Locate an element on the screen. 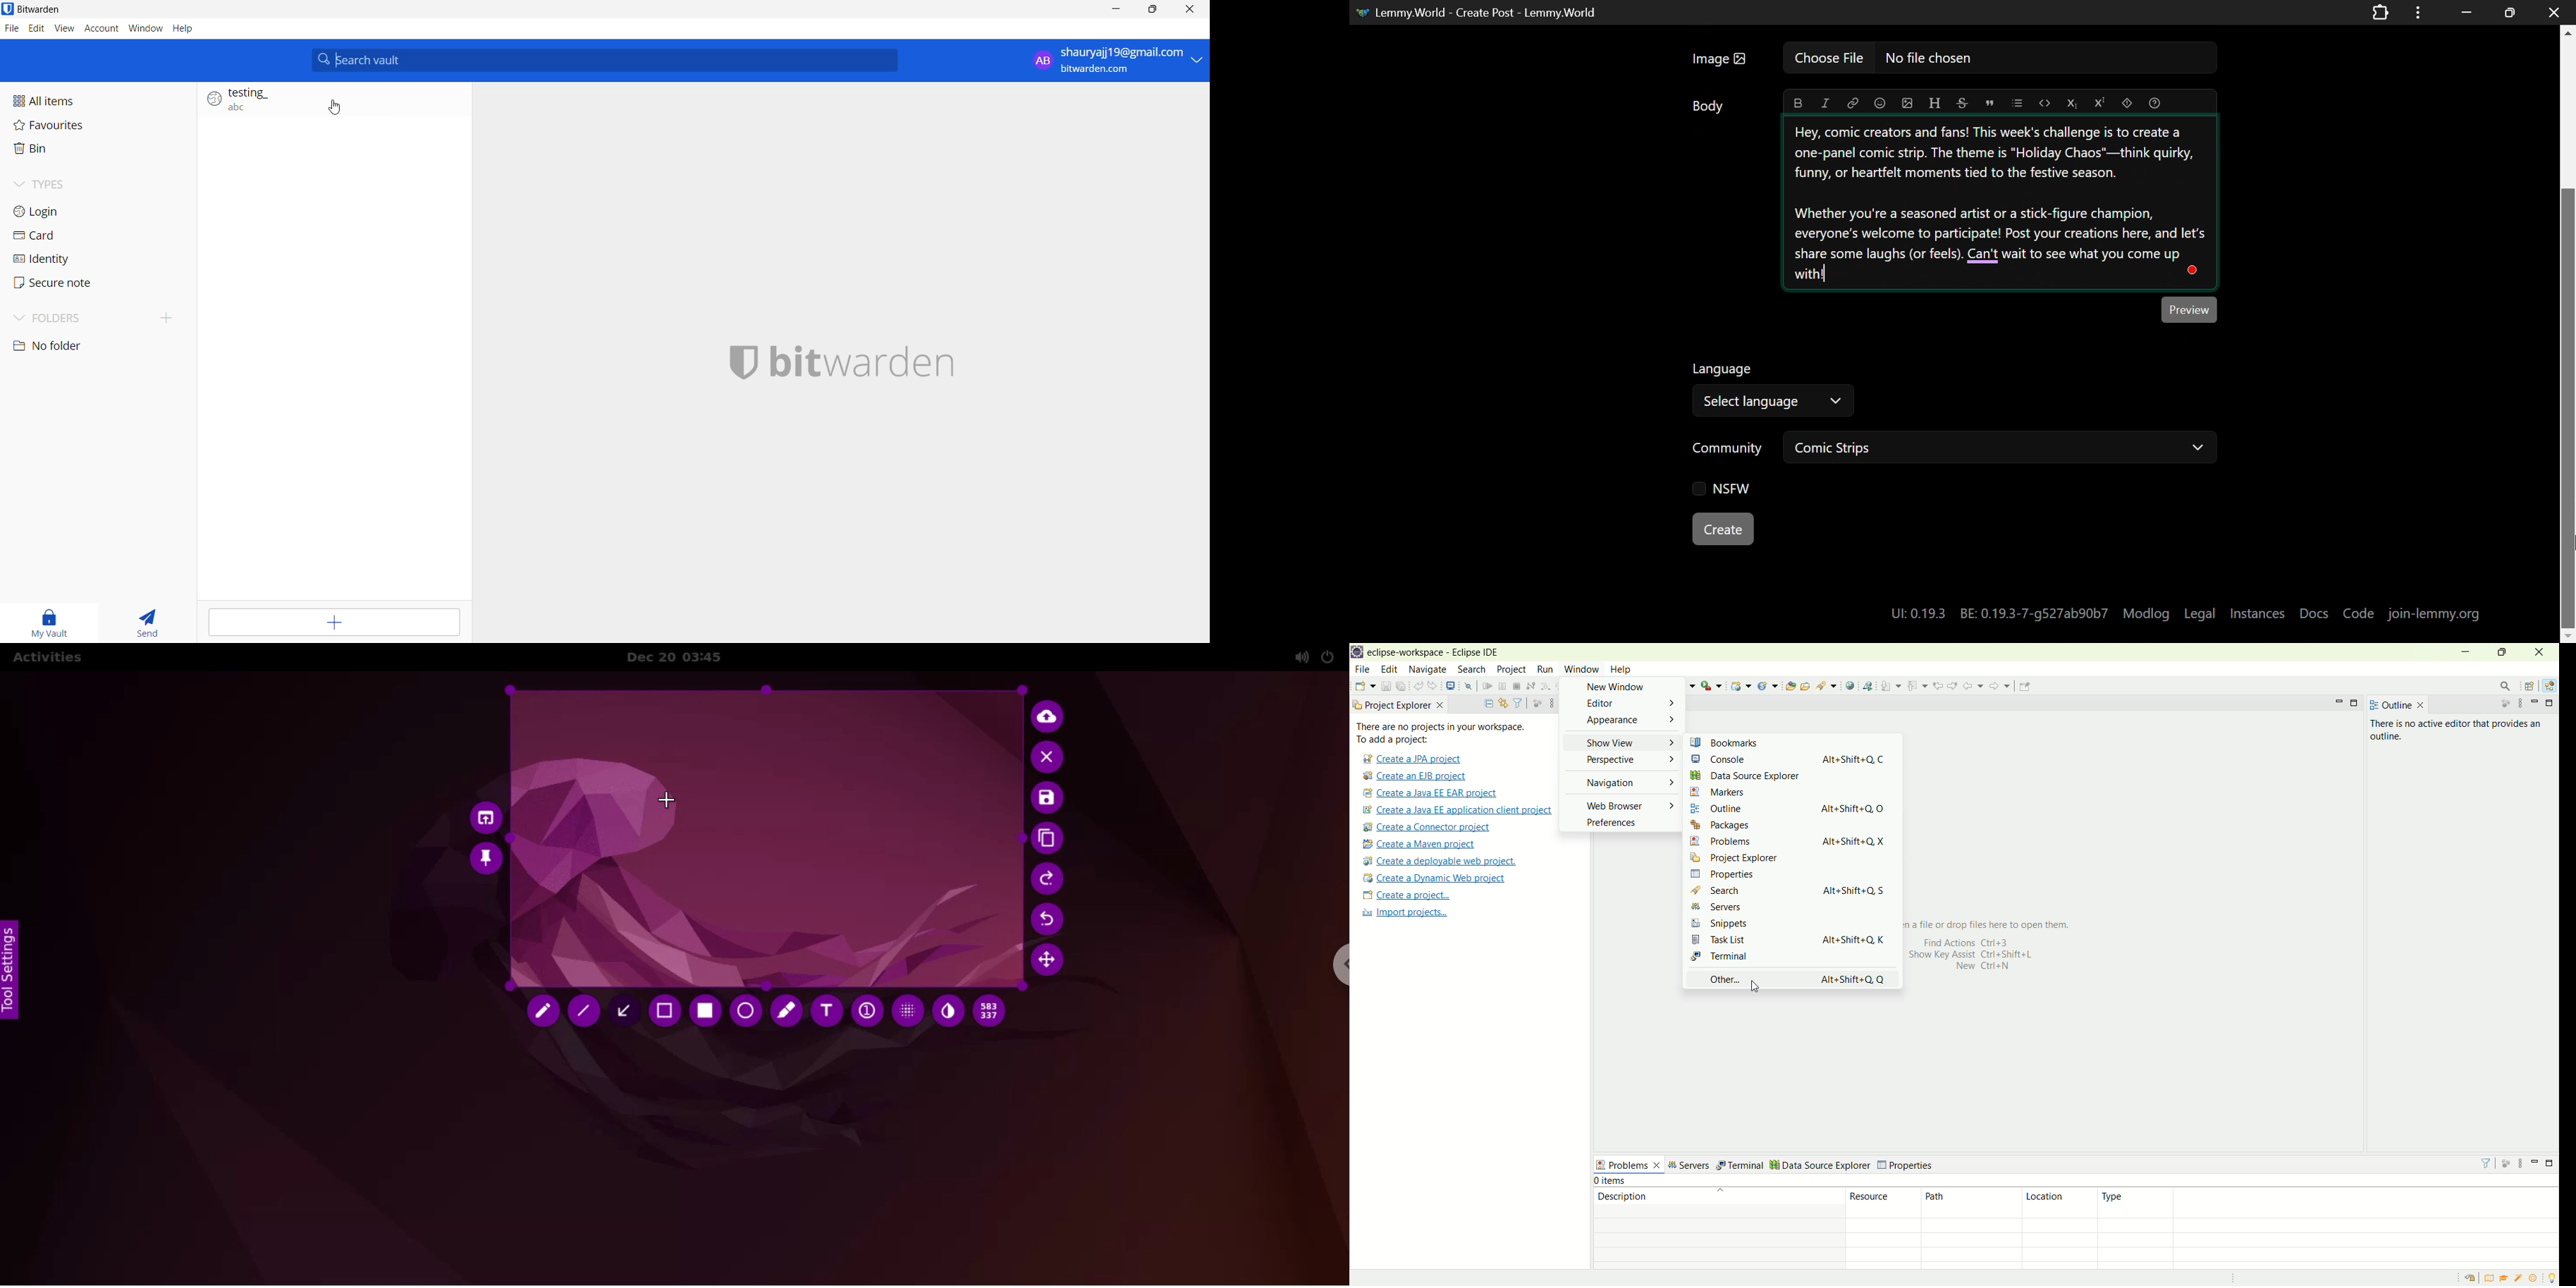  suspend is located at coordinates (1503, 685).